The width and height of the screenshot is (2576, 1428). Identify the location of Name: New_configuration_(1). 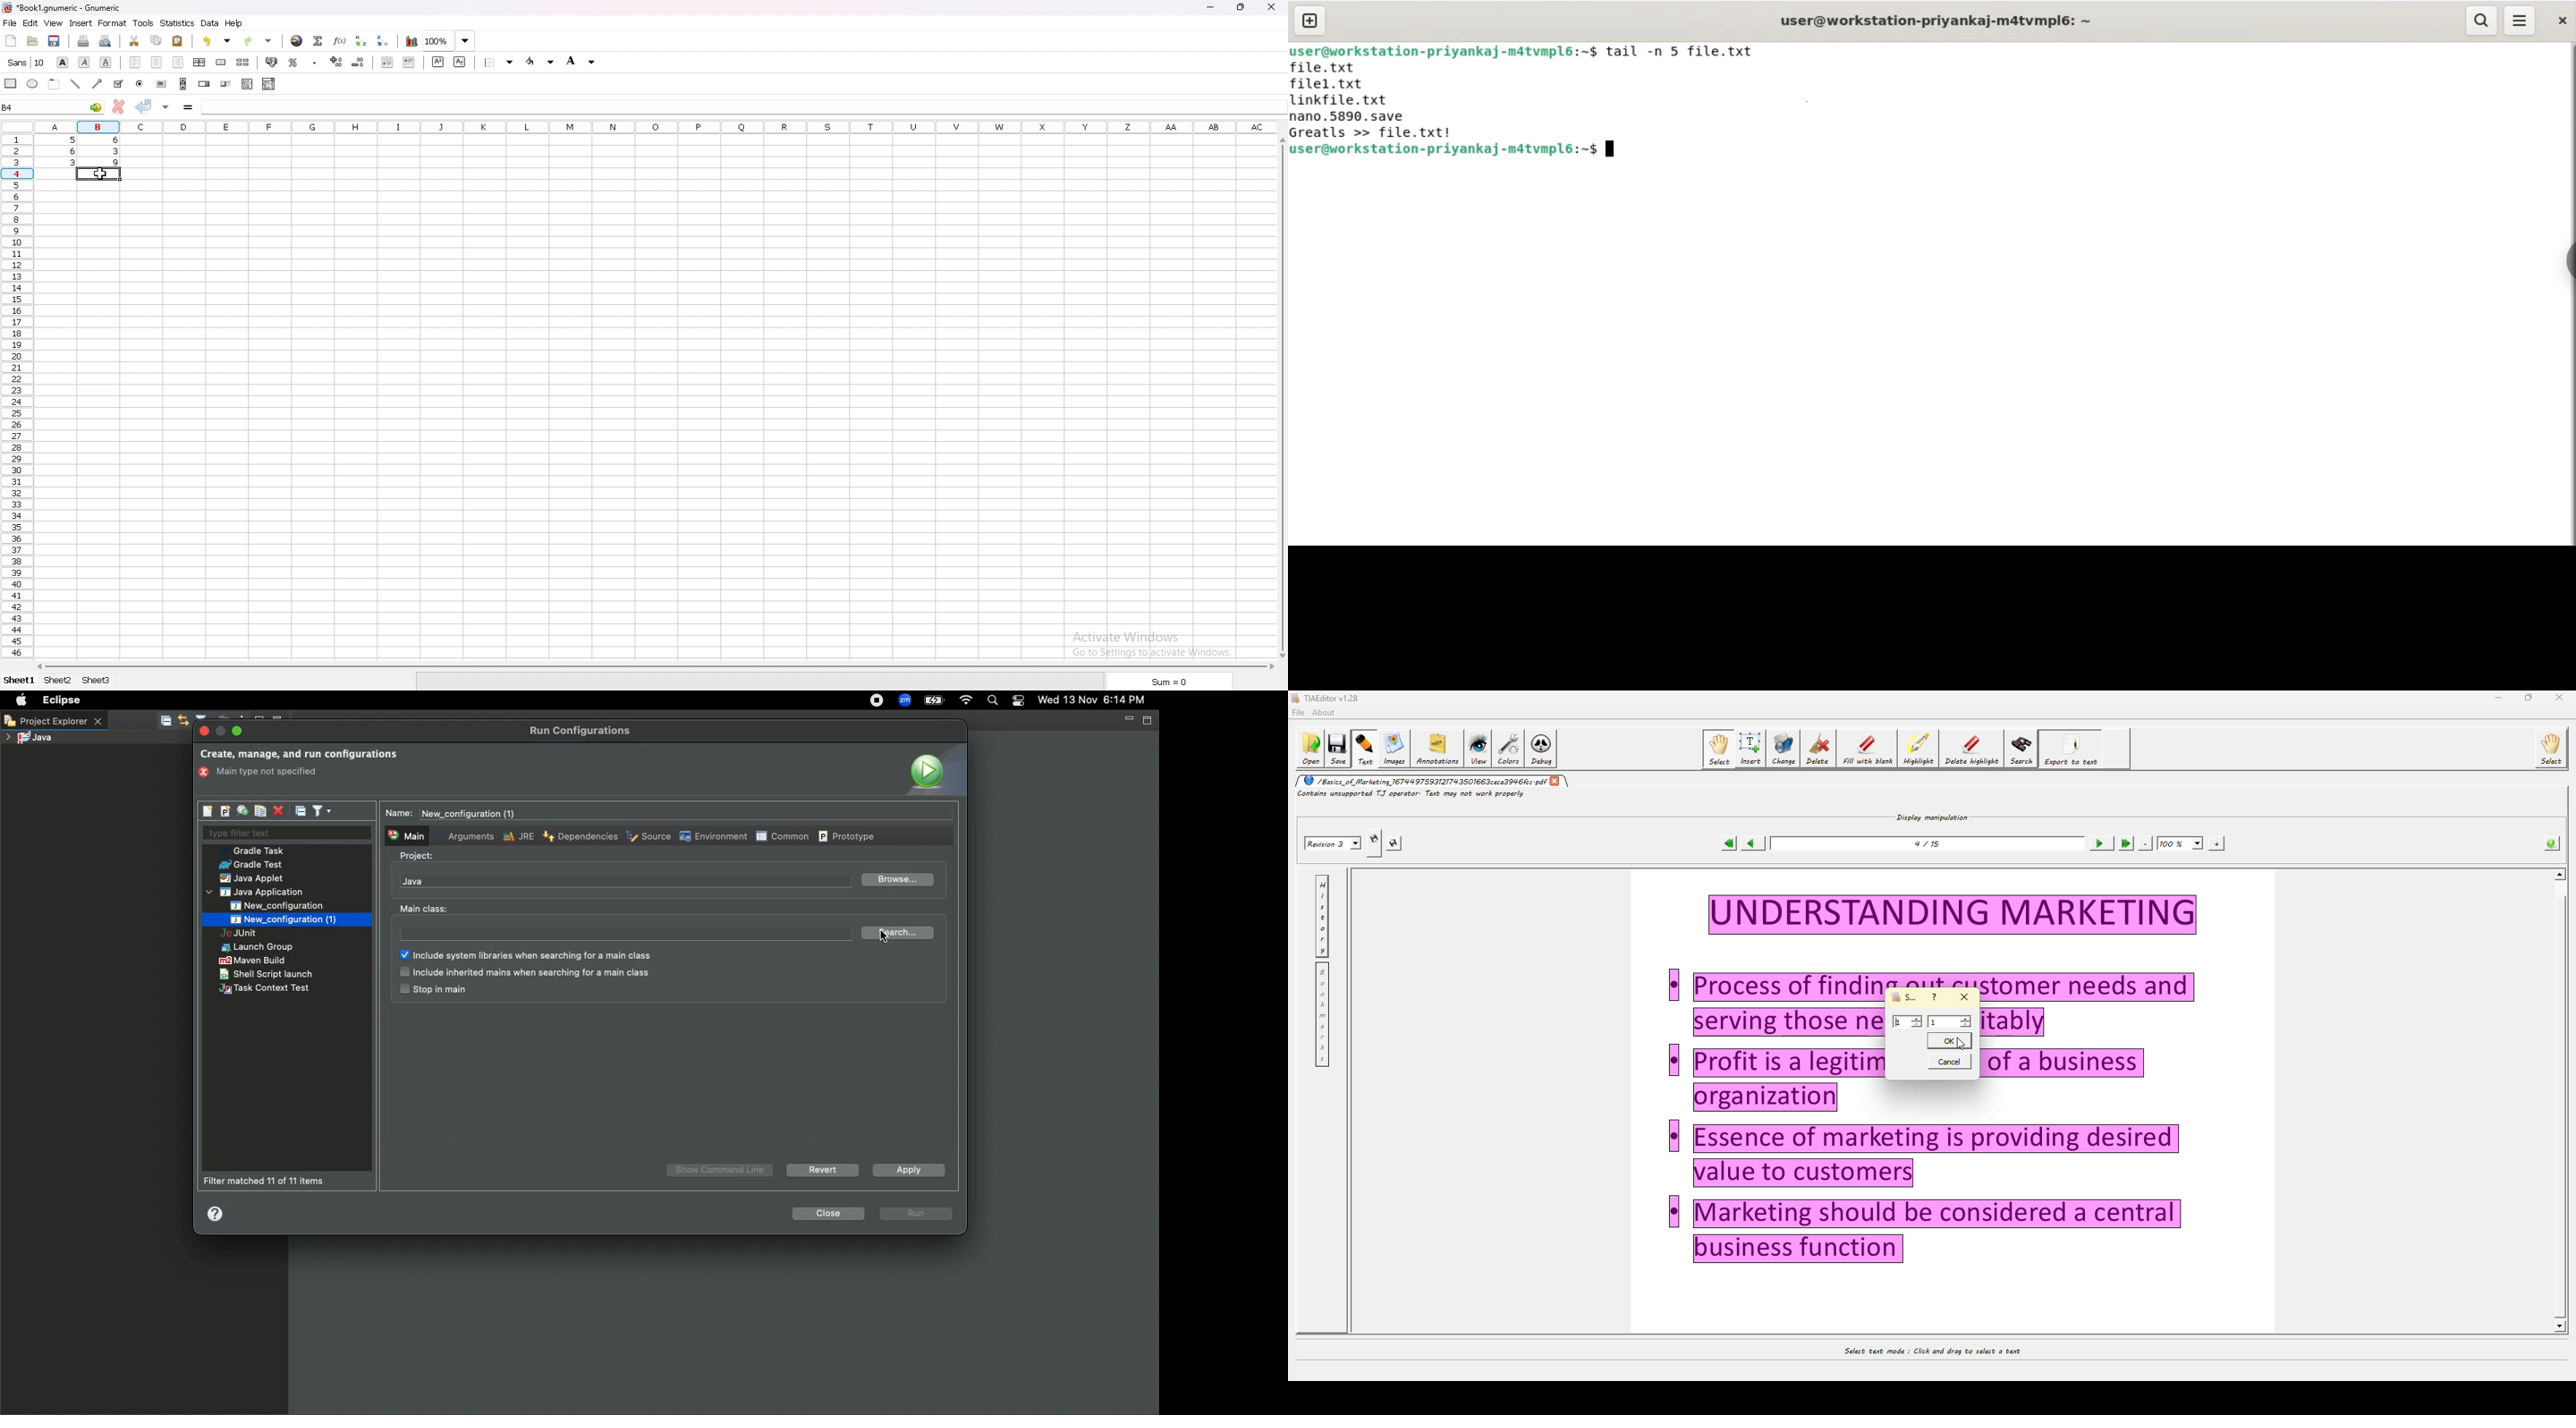
(456, 814).